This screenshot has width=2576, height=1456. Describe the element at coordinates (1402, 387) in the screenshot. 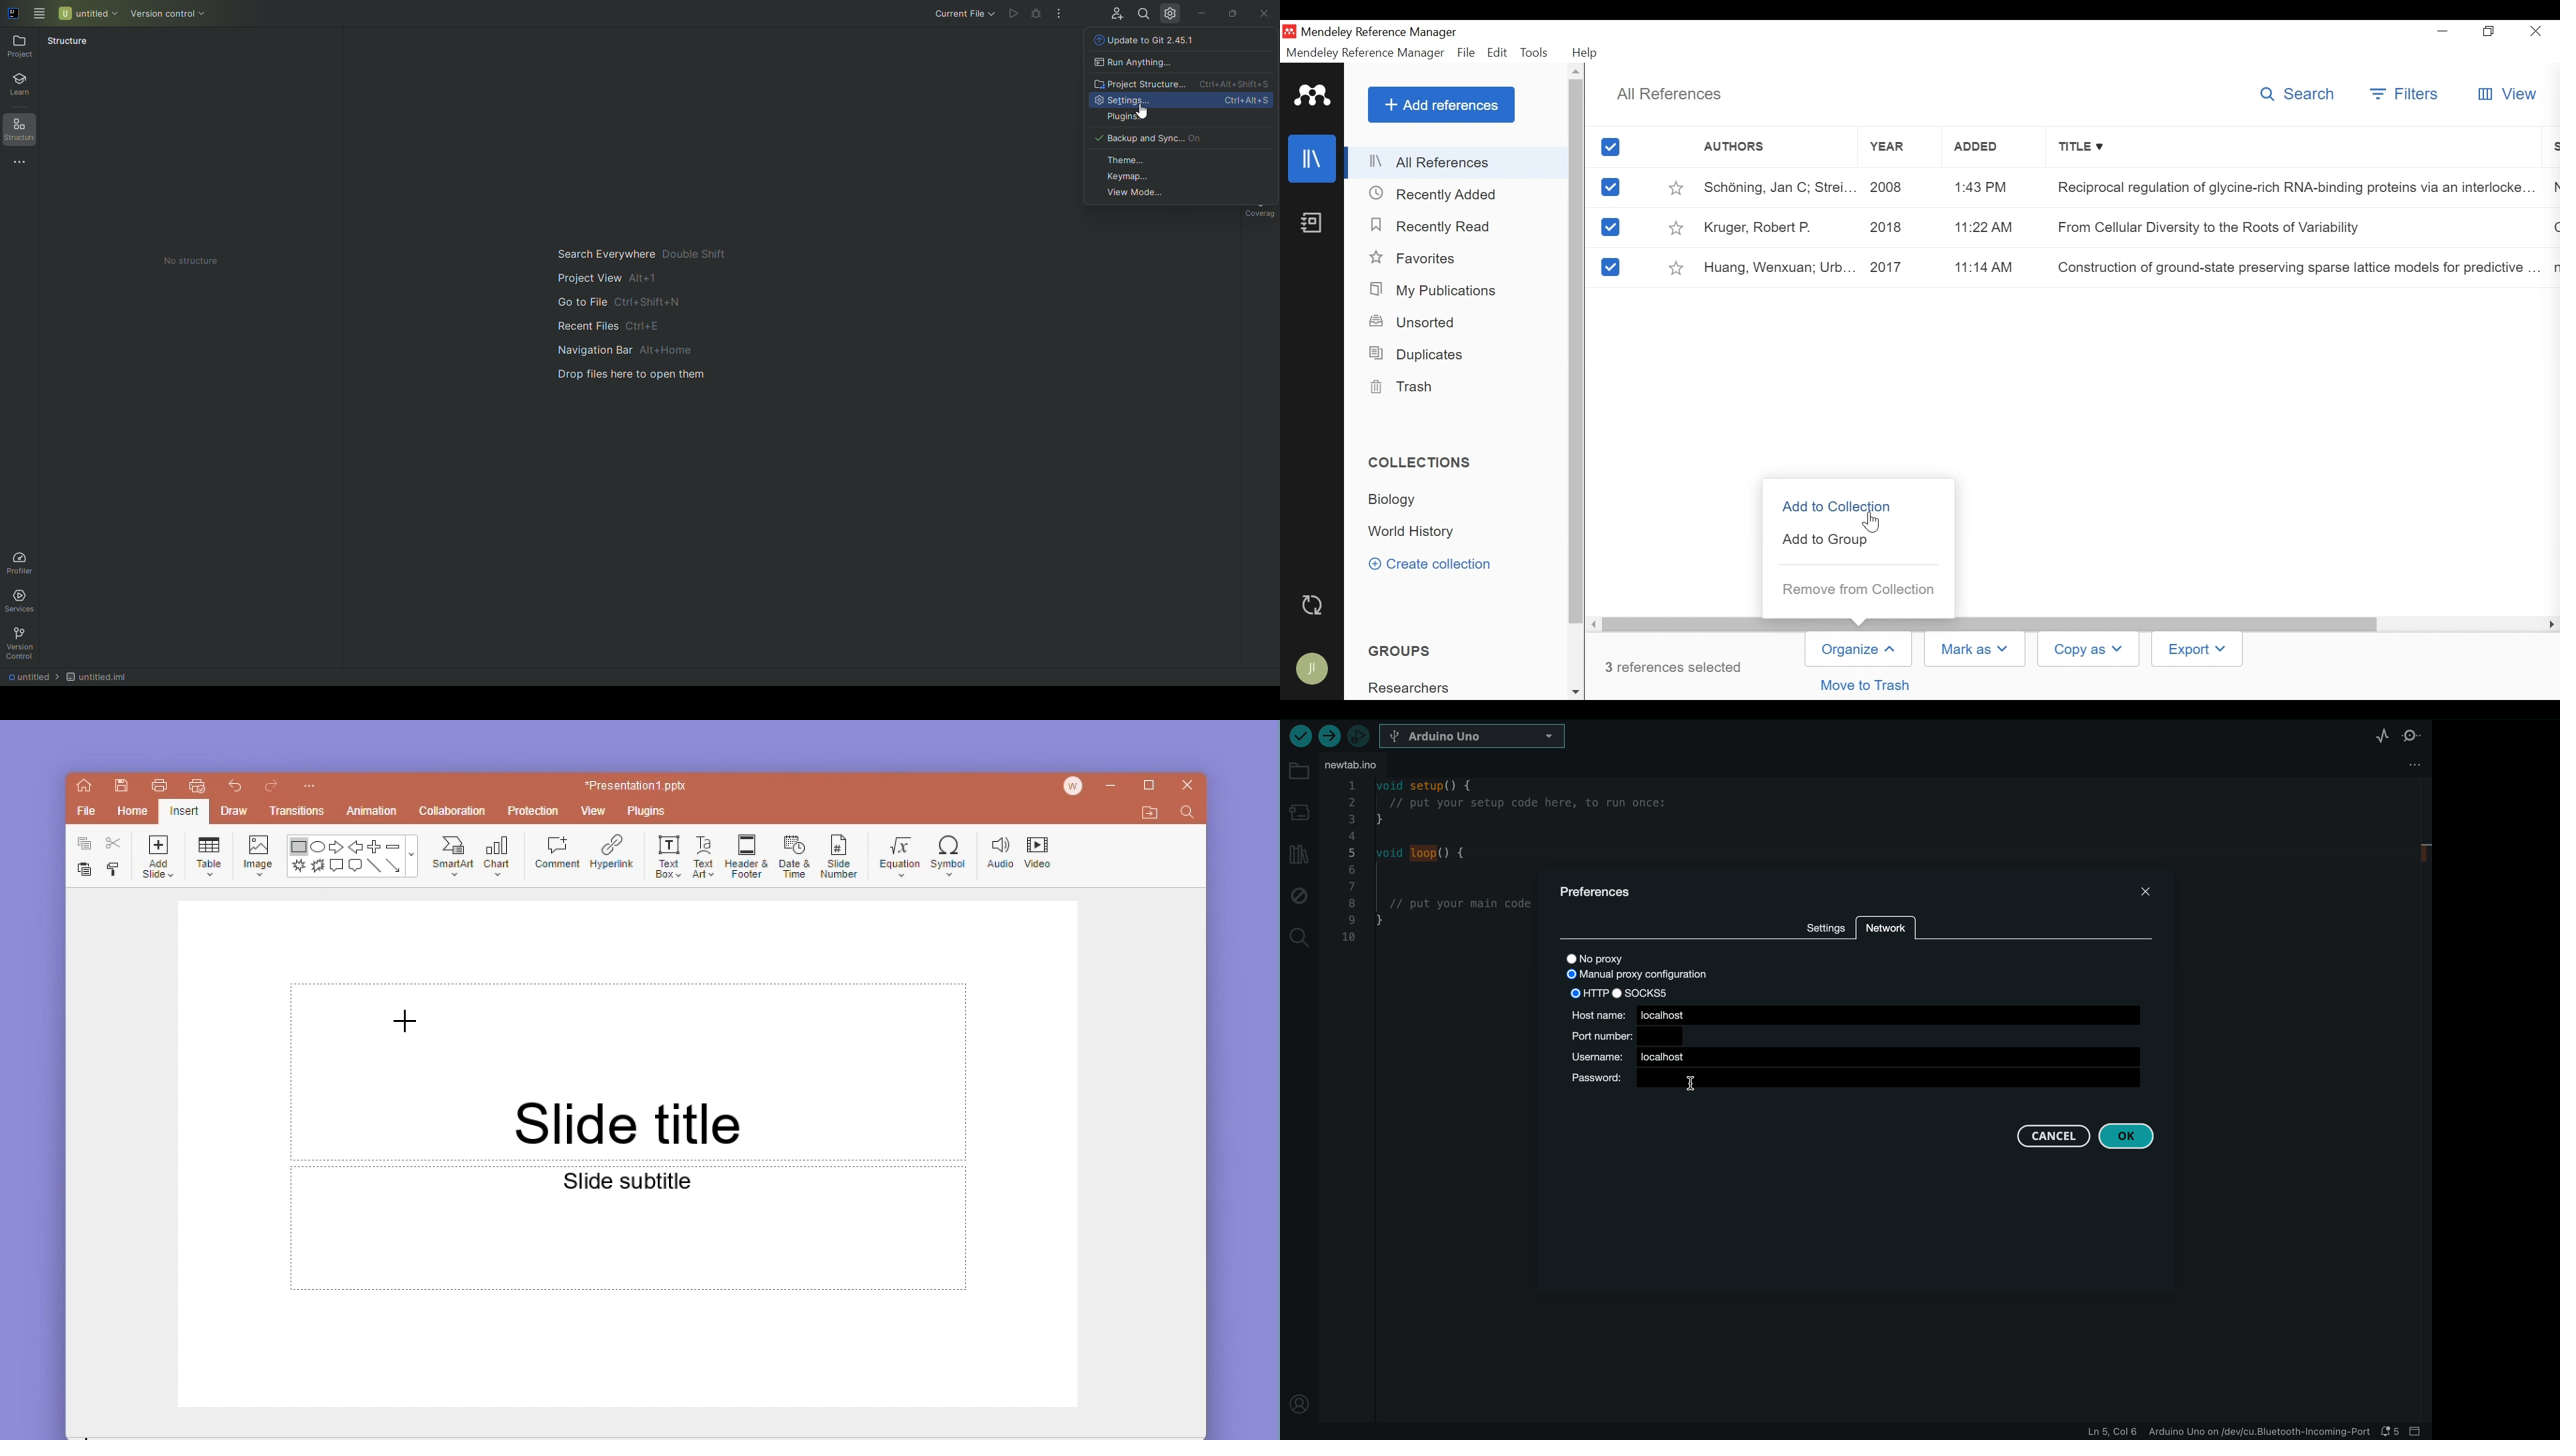

I see `Trash` at that location.